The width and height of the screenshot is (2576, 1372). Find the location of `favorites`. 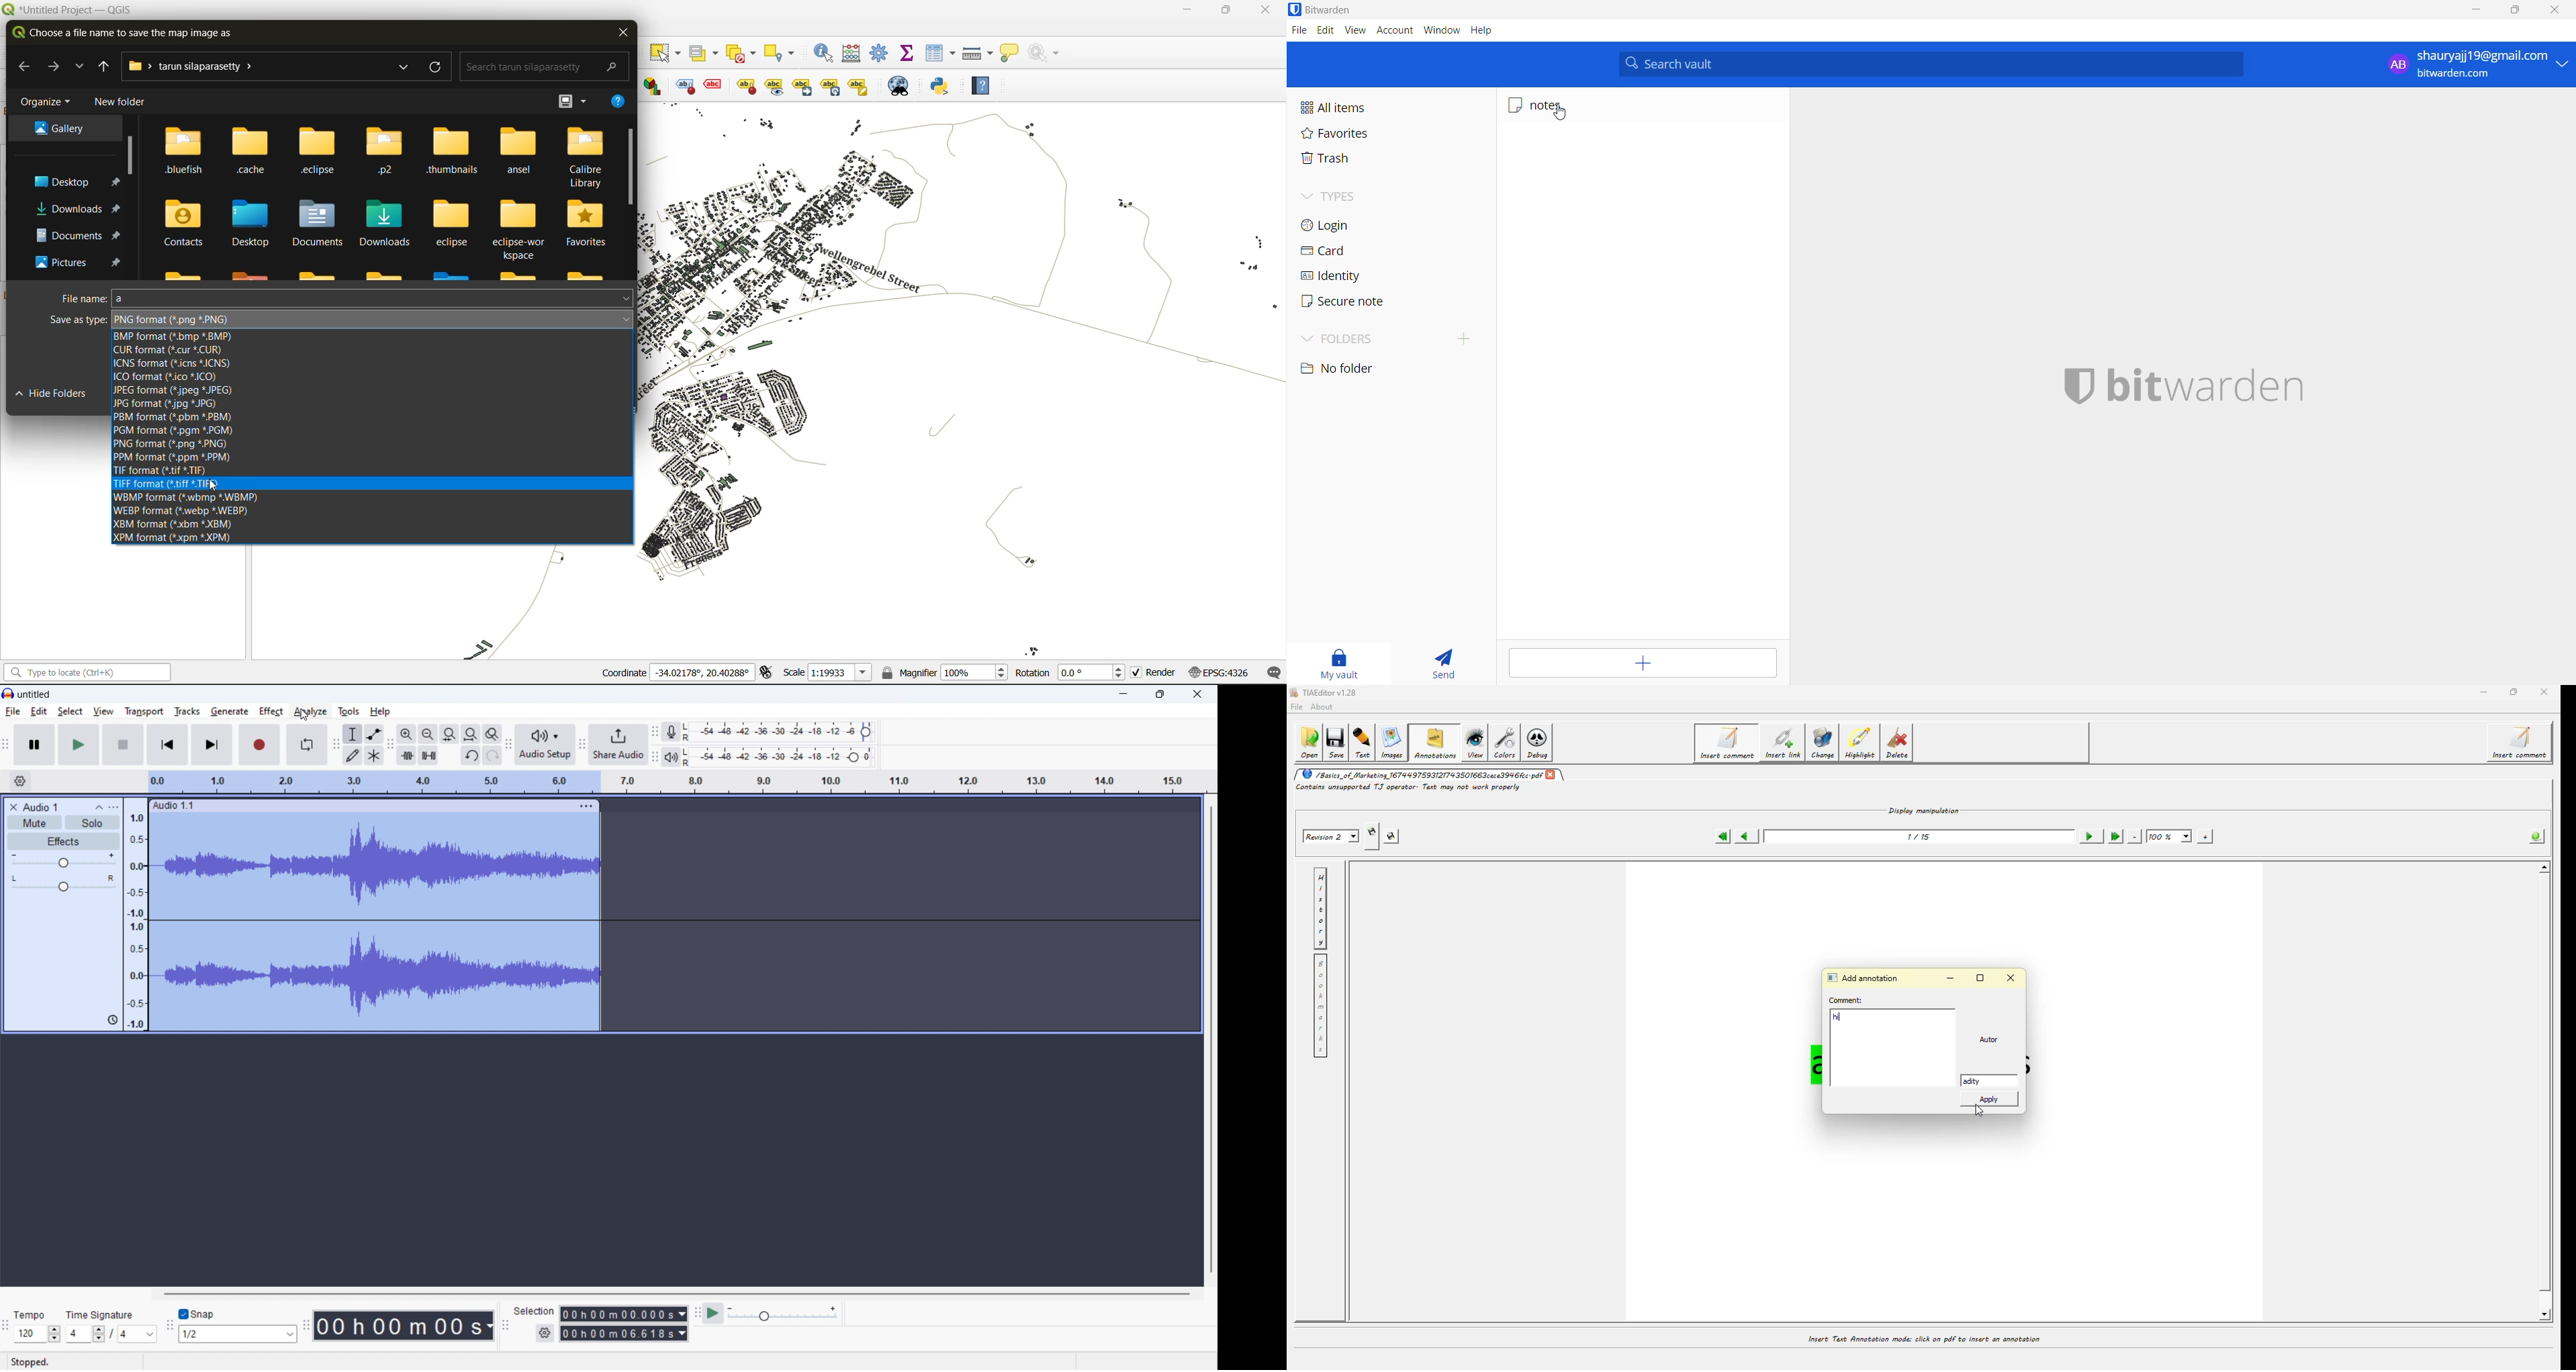

favorites is located at coordinates (1348, 134).